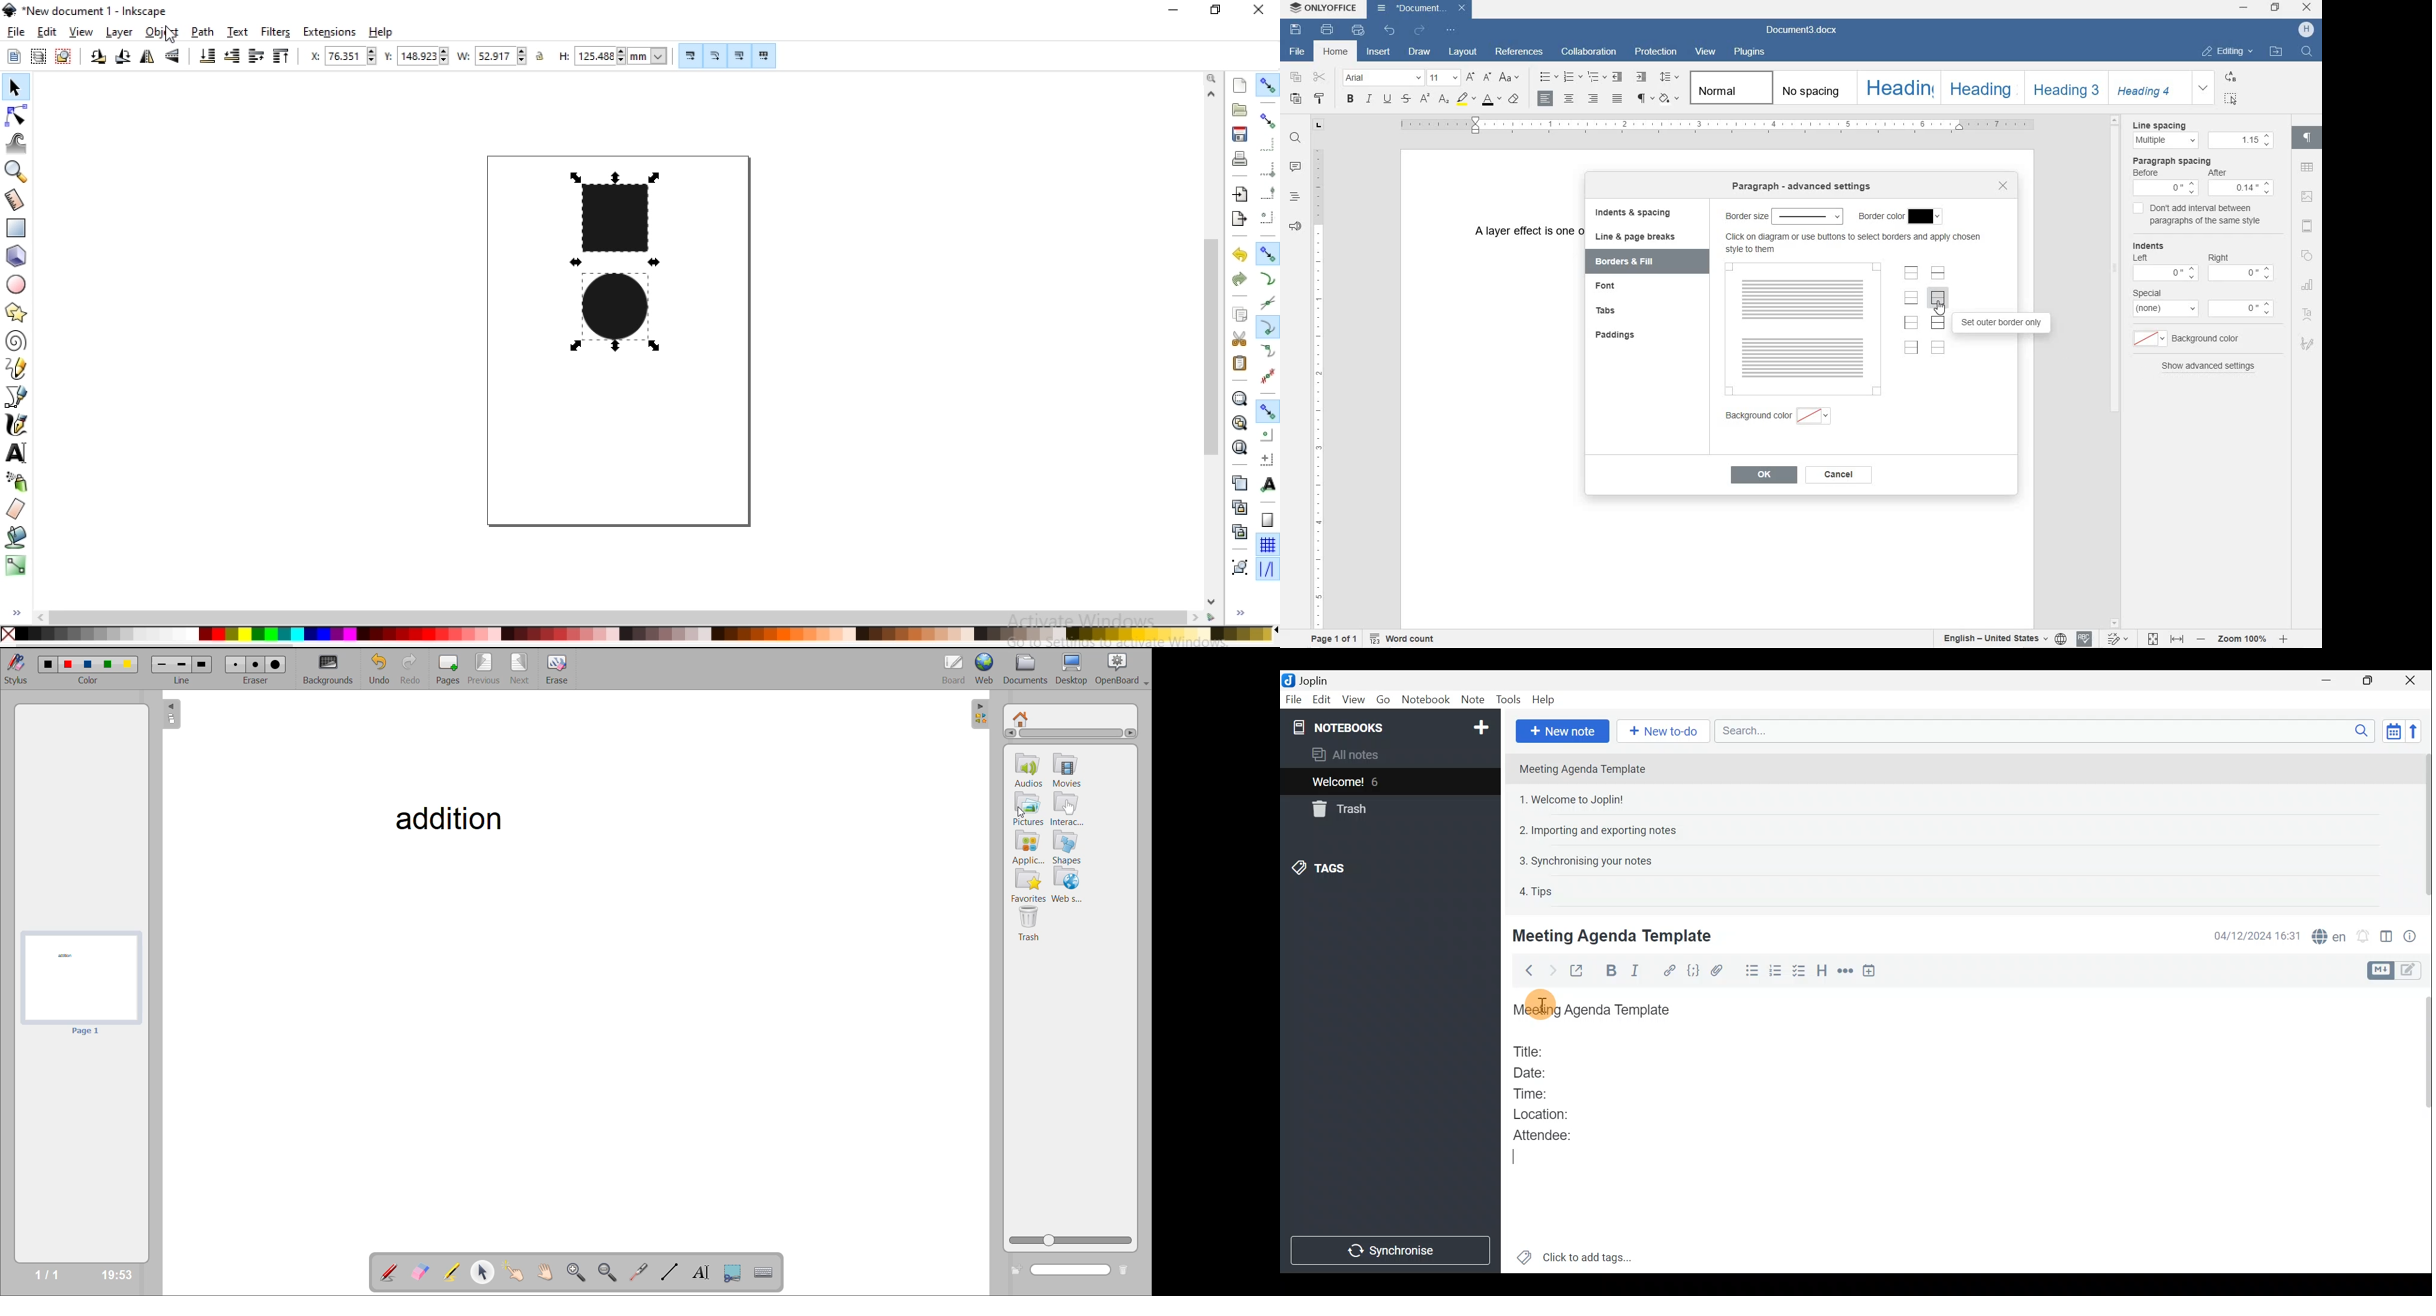 The width and height of the screenshot is (2436, 1316). Describe the element at coordinates (1392, 1250) in the screenshot. I see `Synchronise` at that location.